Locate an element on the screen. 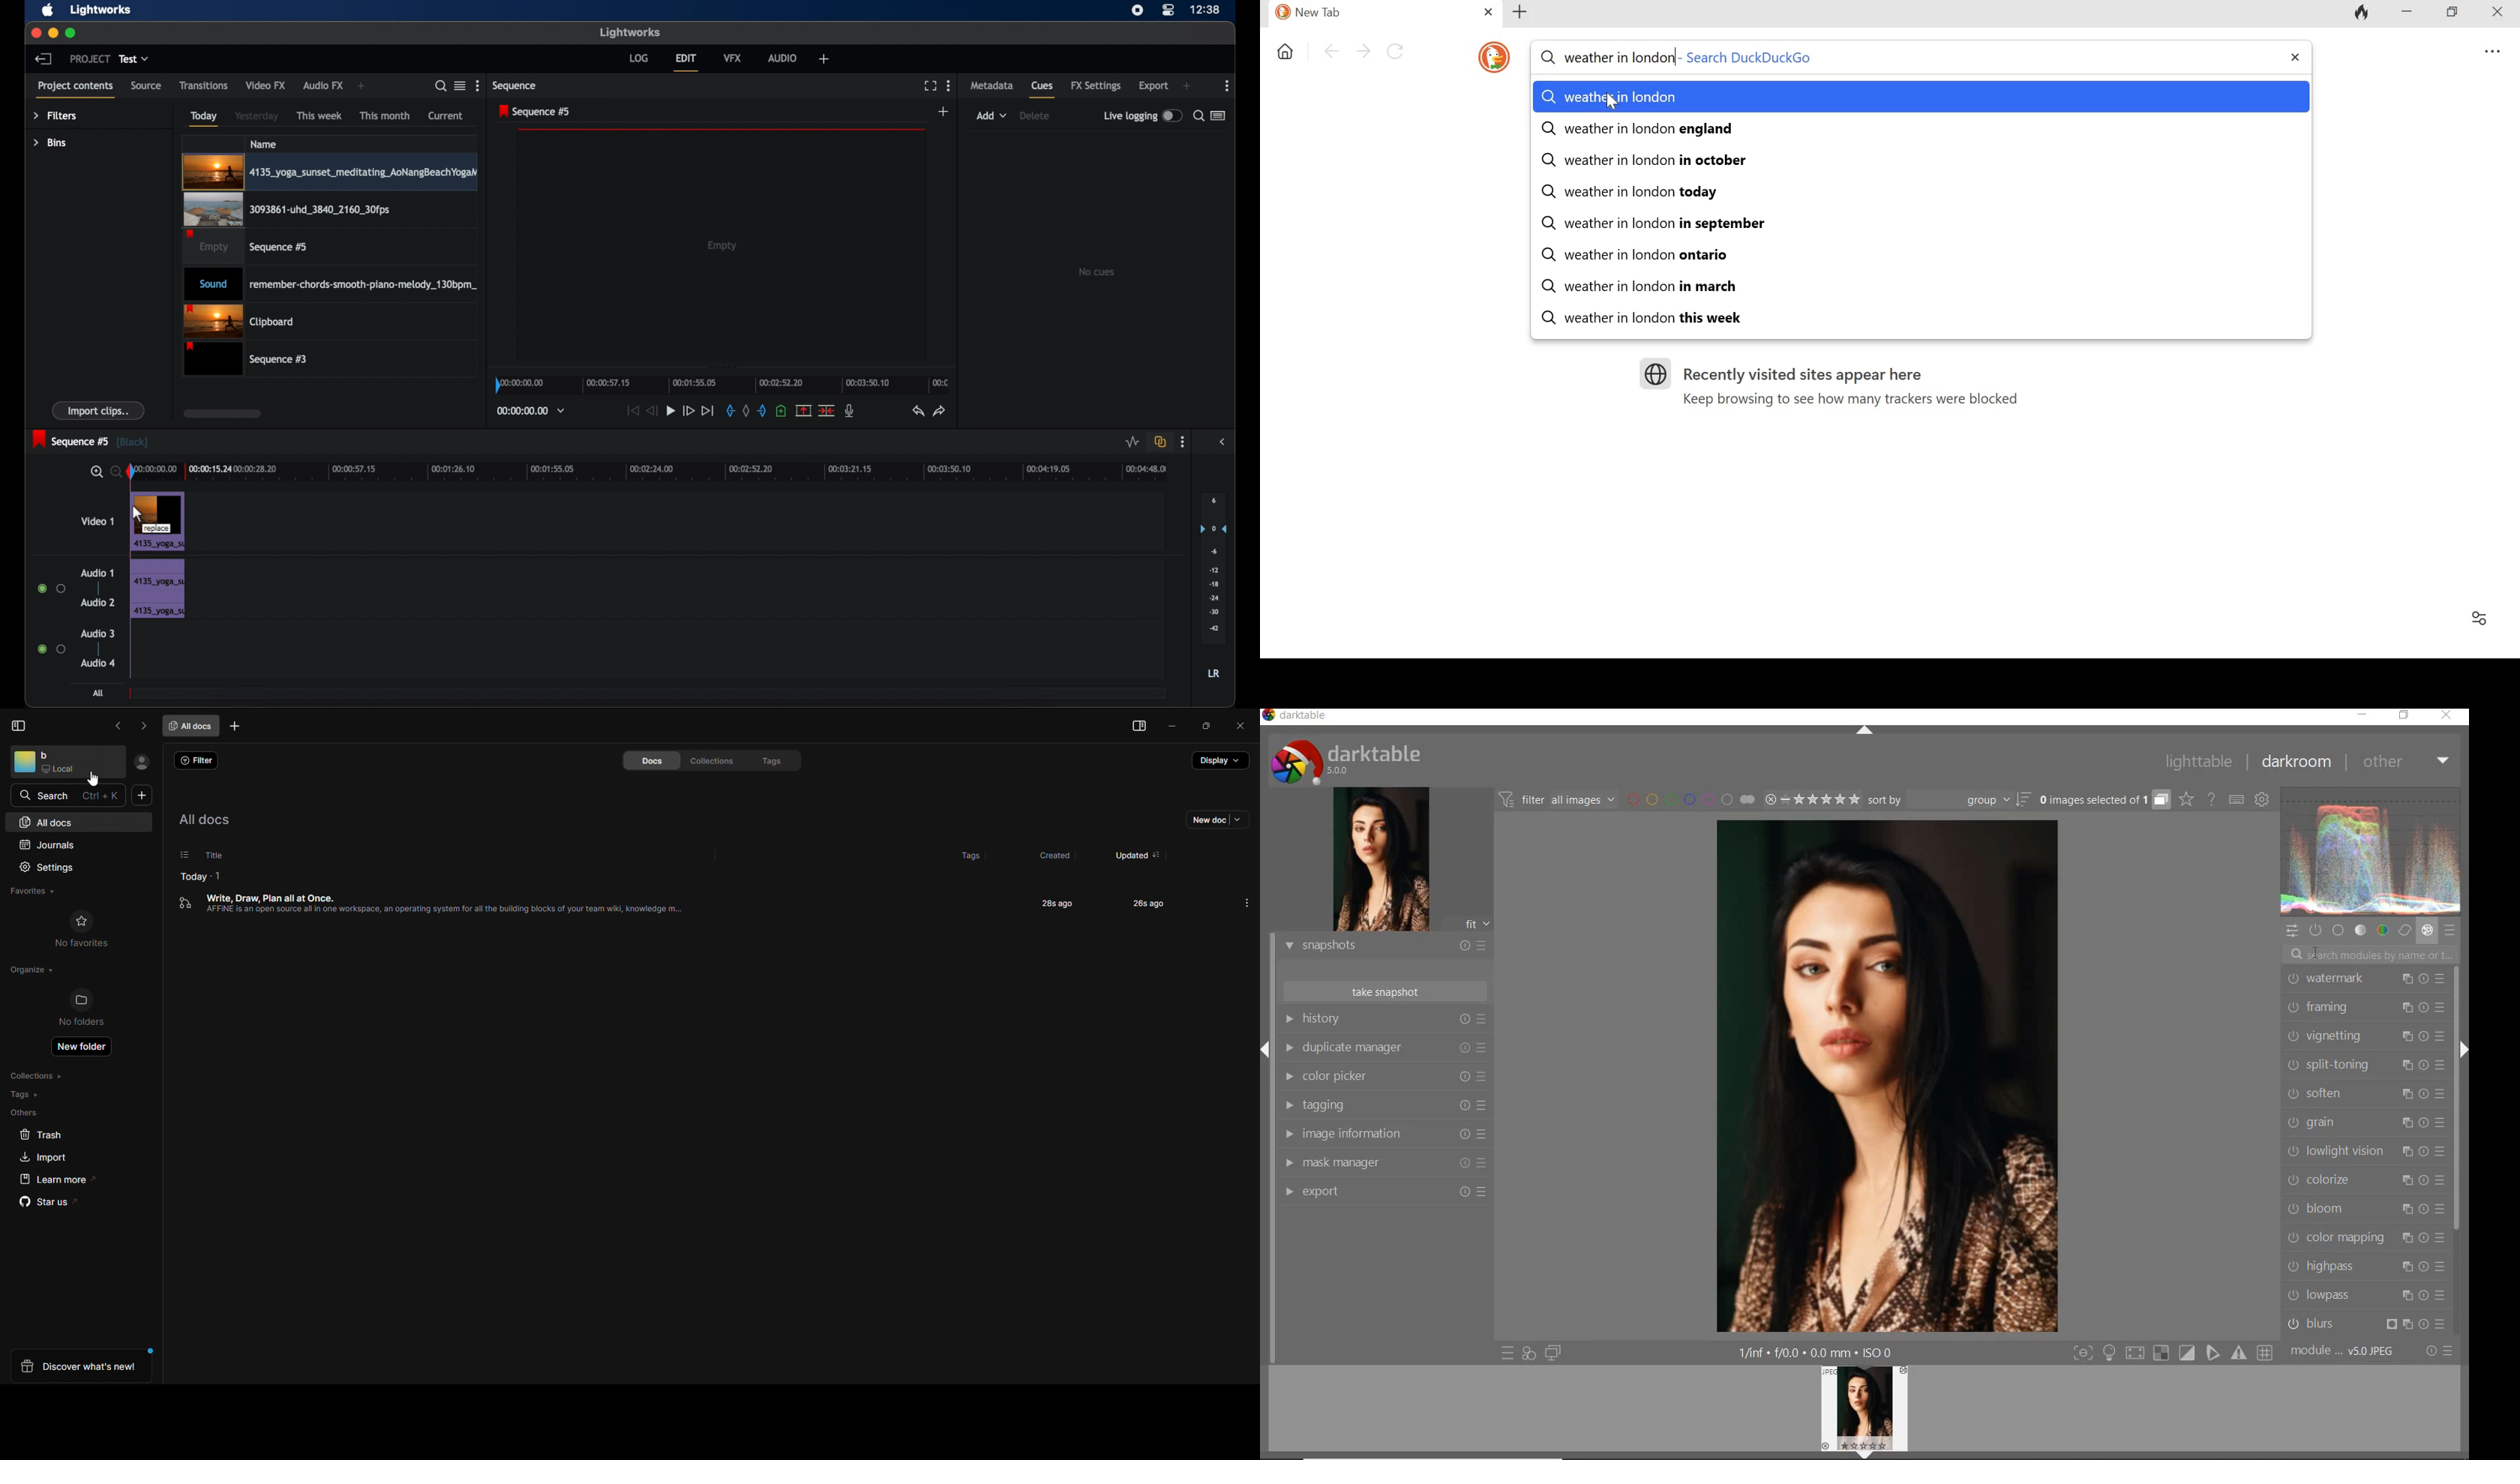 This screenshot has height=1484, width=2520. minimize is located at coordinates (54, 33).